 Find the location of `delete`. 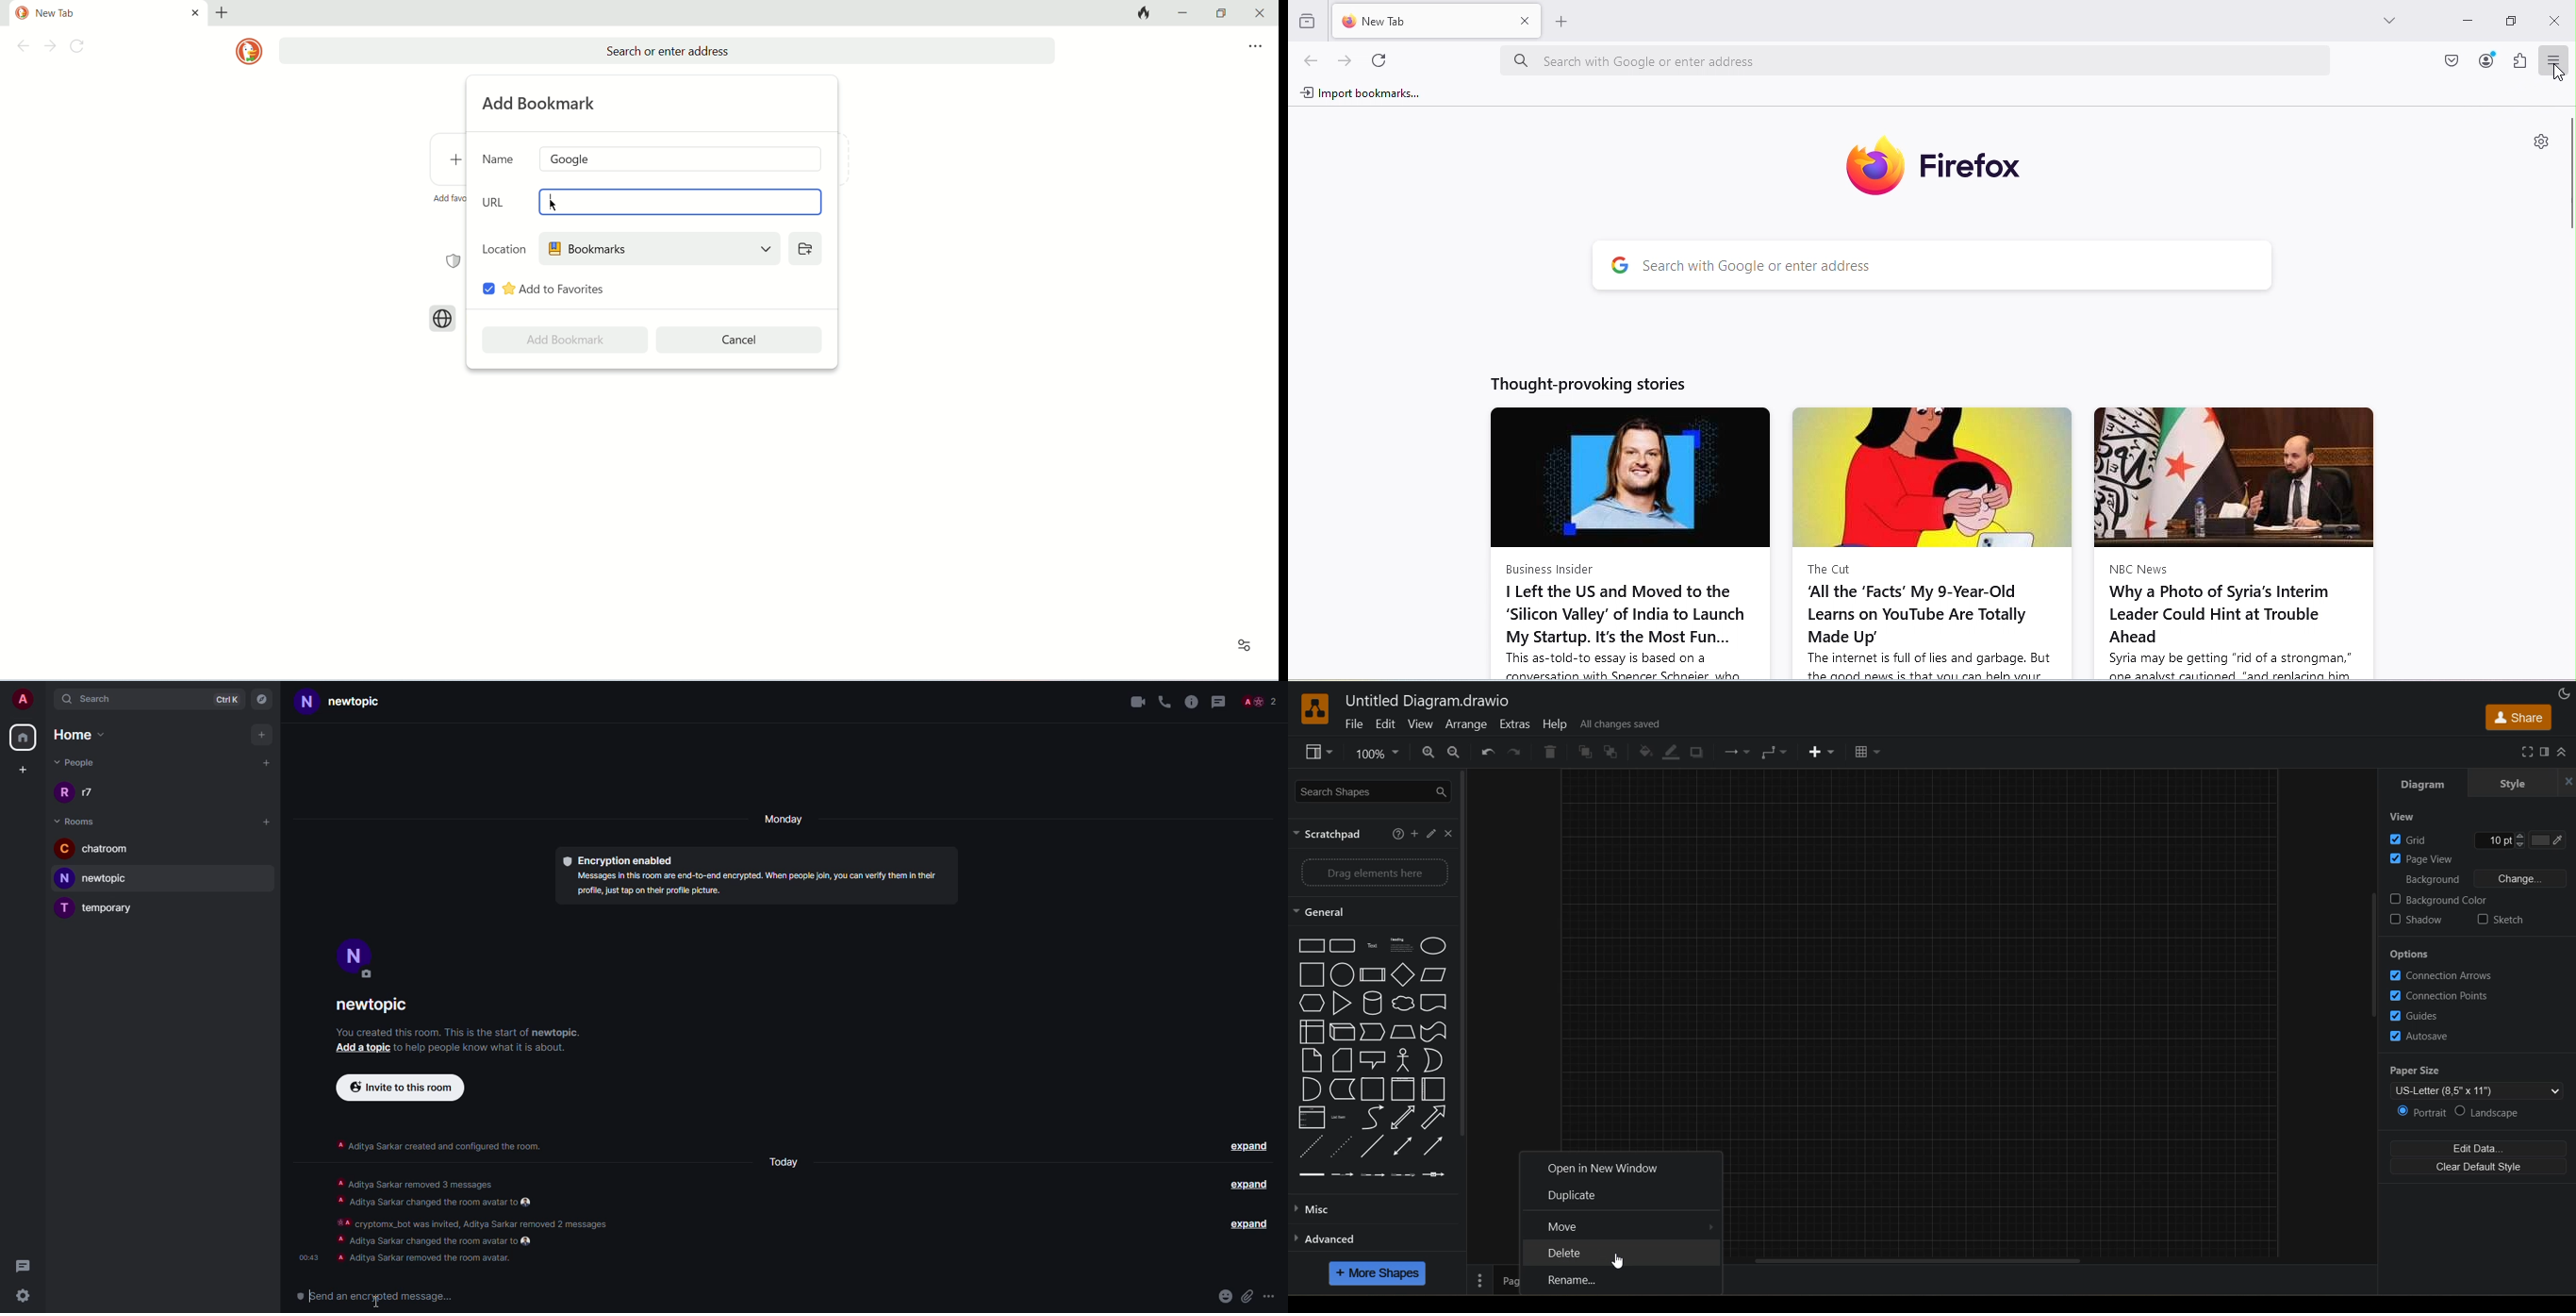

delete is located at coordinates (1550, 753).